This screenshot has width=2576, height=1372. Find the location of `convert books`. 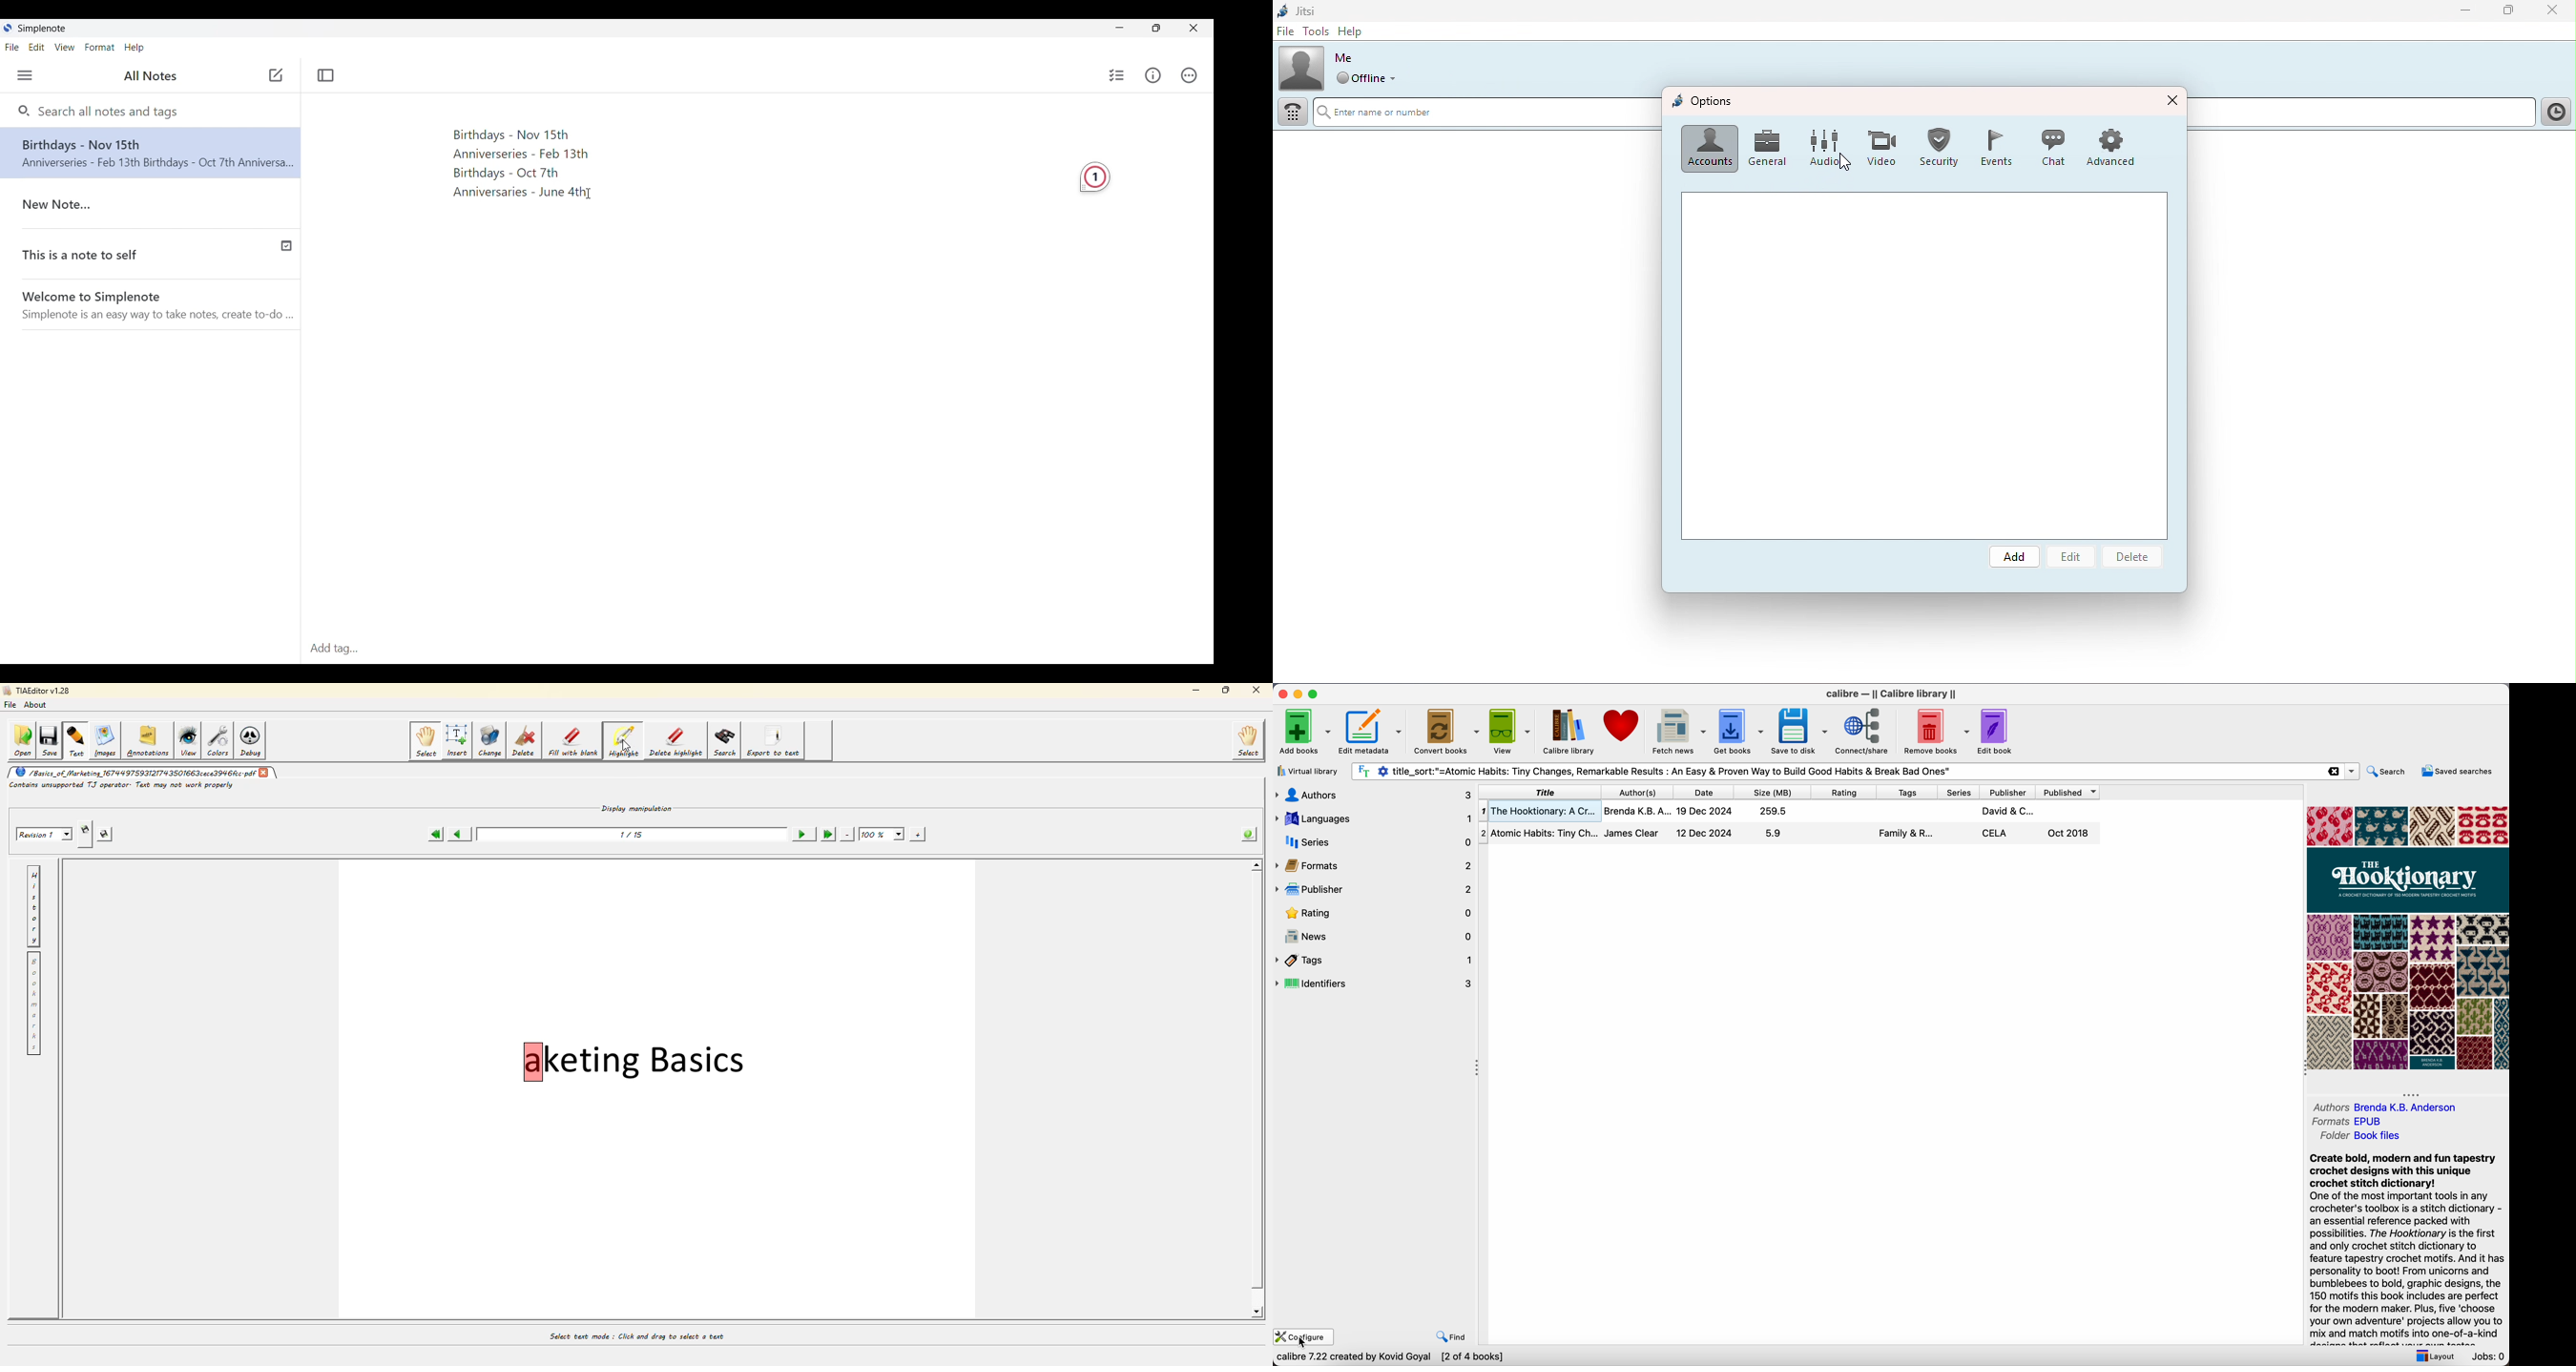

convert books is located at coordinates (1447, 730).